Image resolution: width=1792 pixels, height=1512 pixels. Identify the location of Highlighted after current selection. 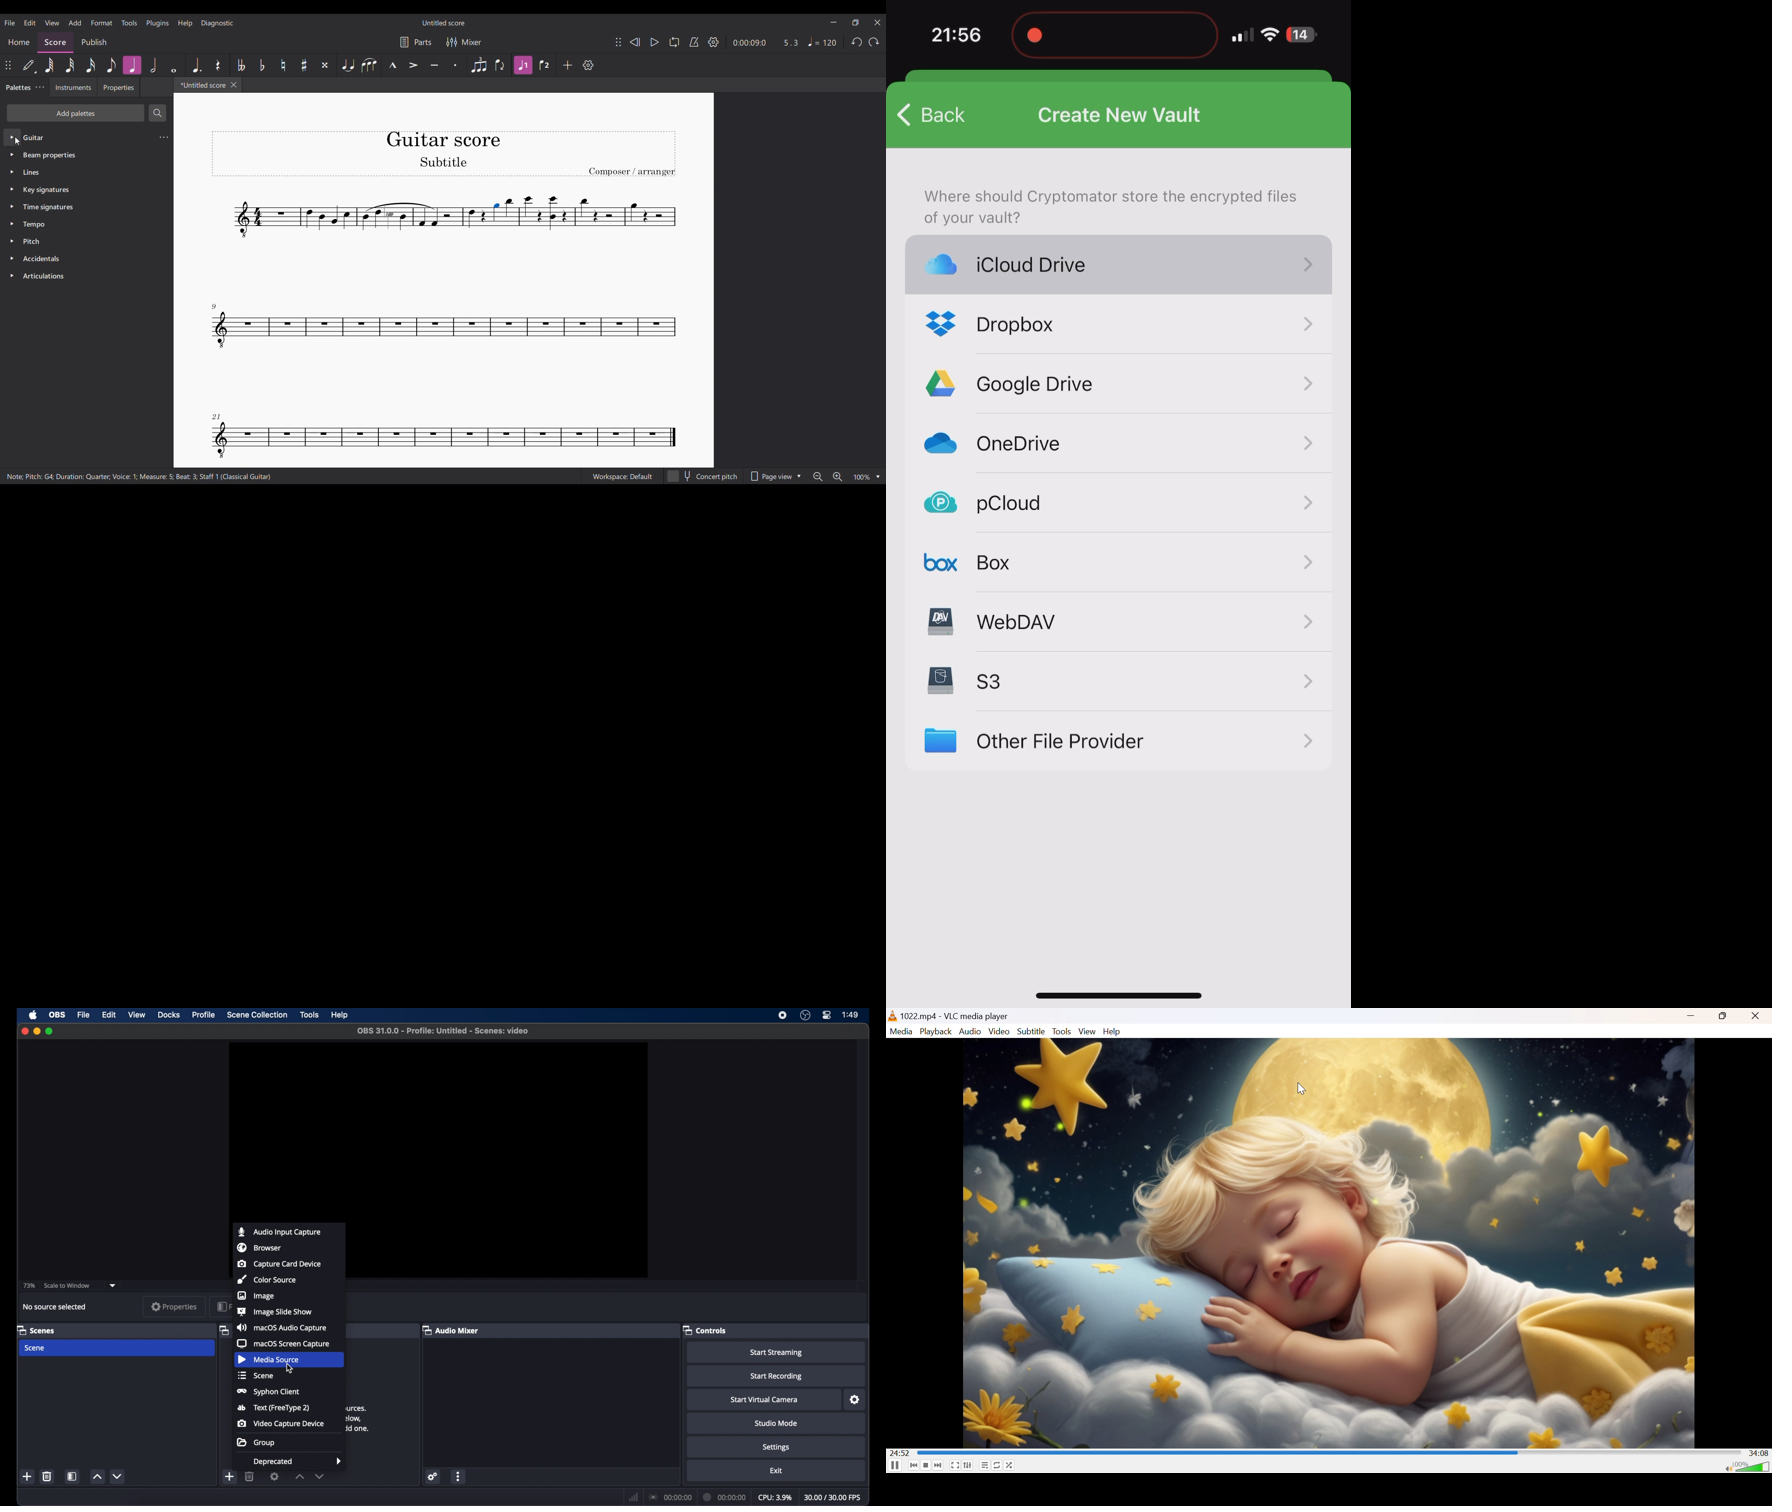
(524, 66).